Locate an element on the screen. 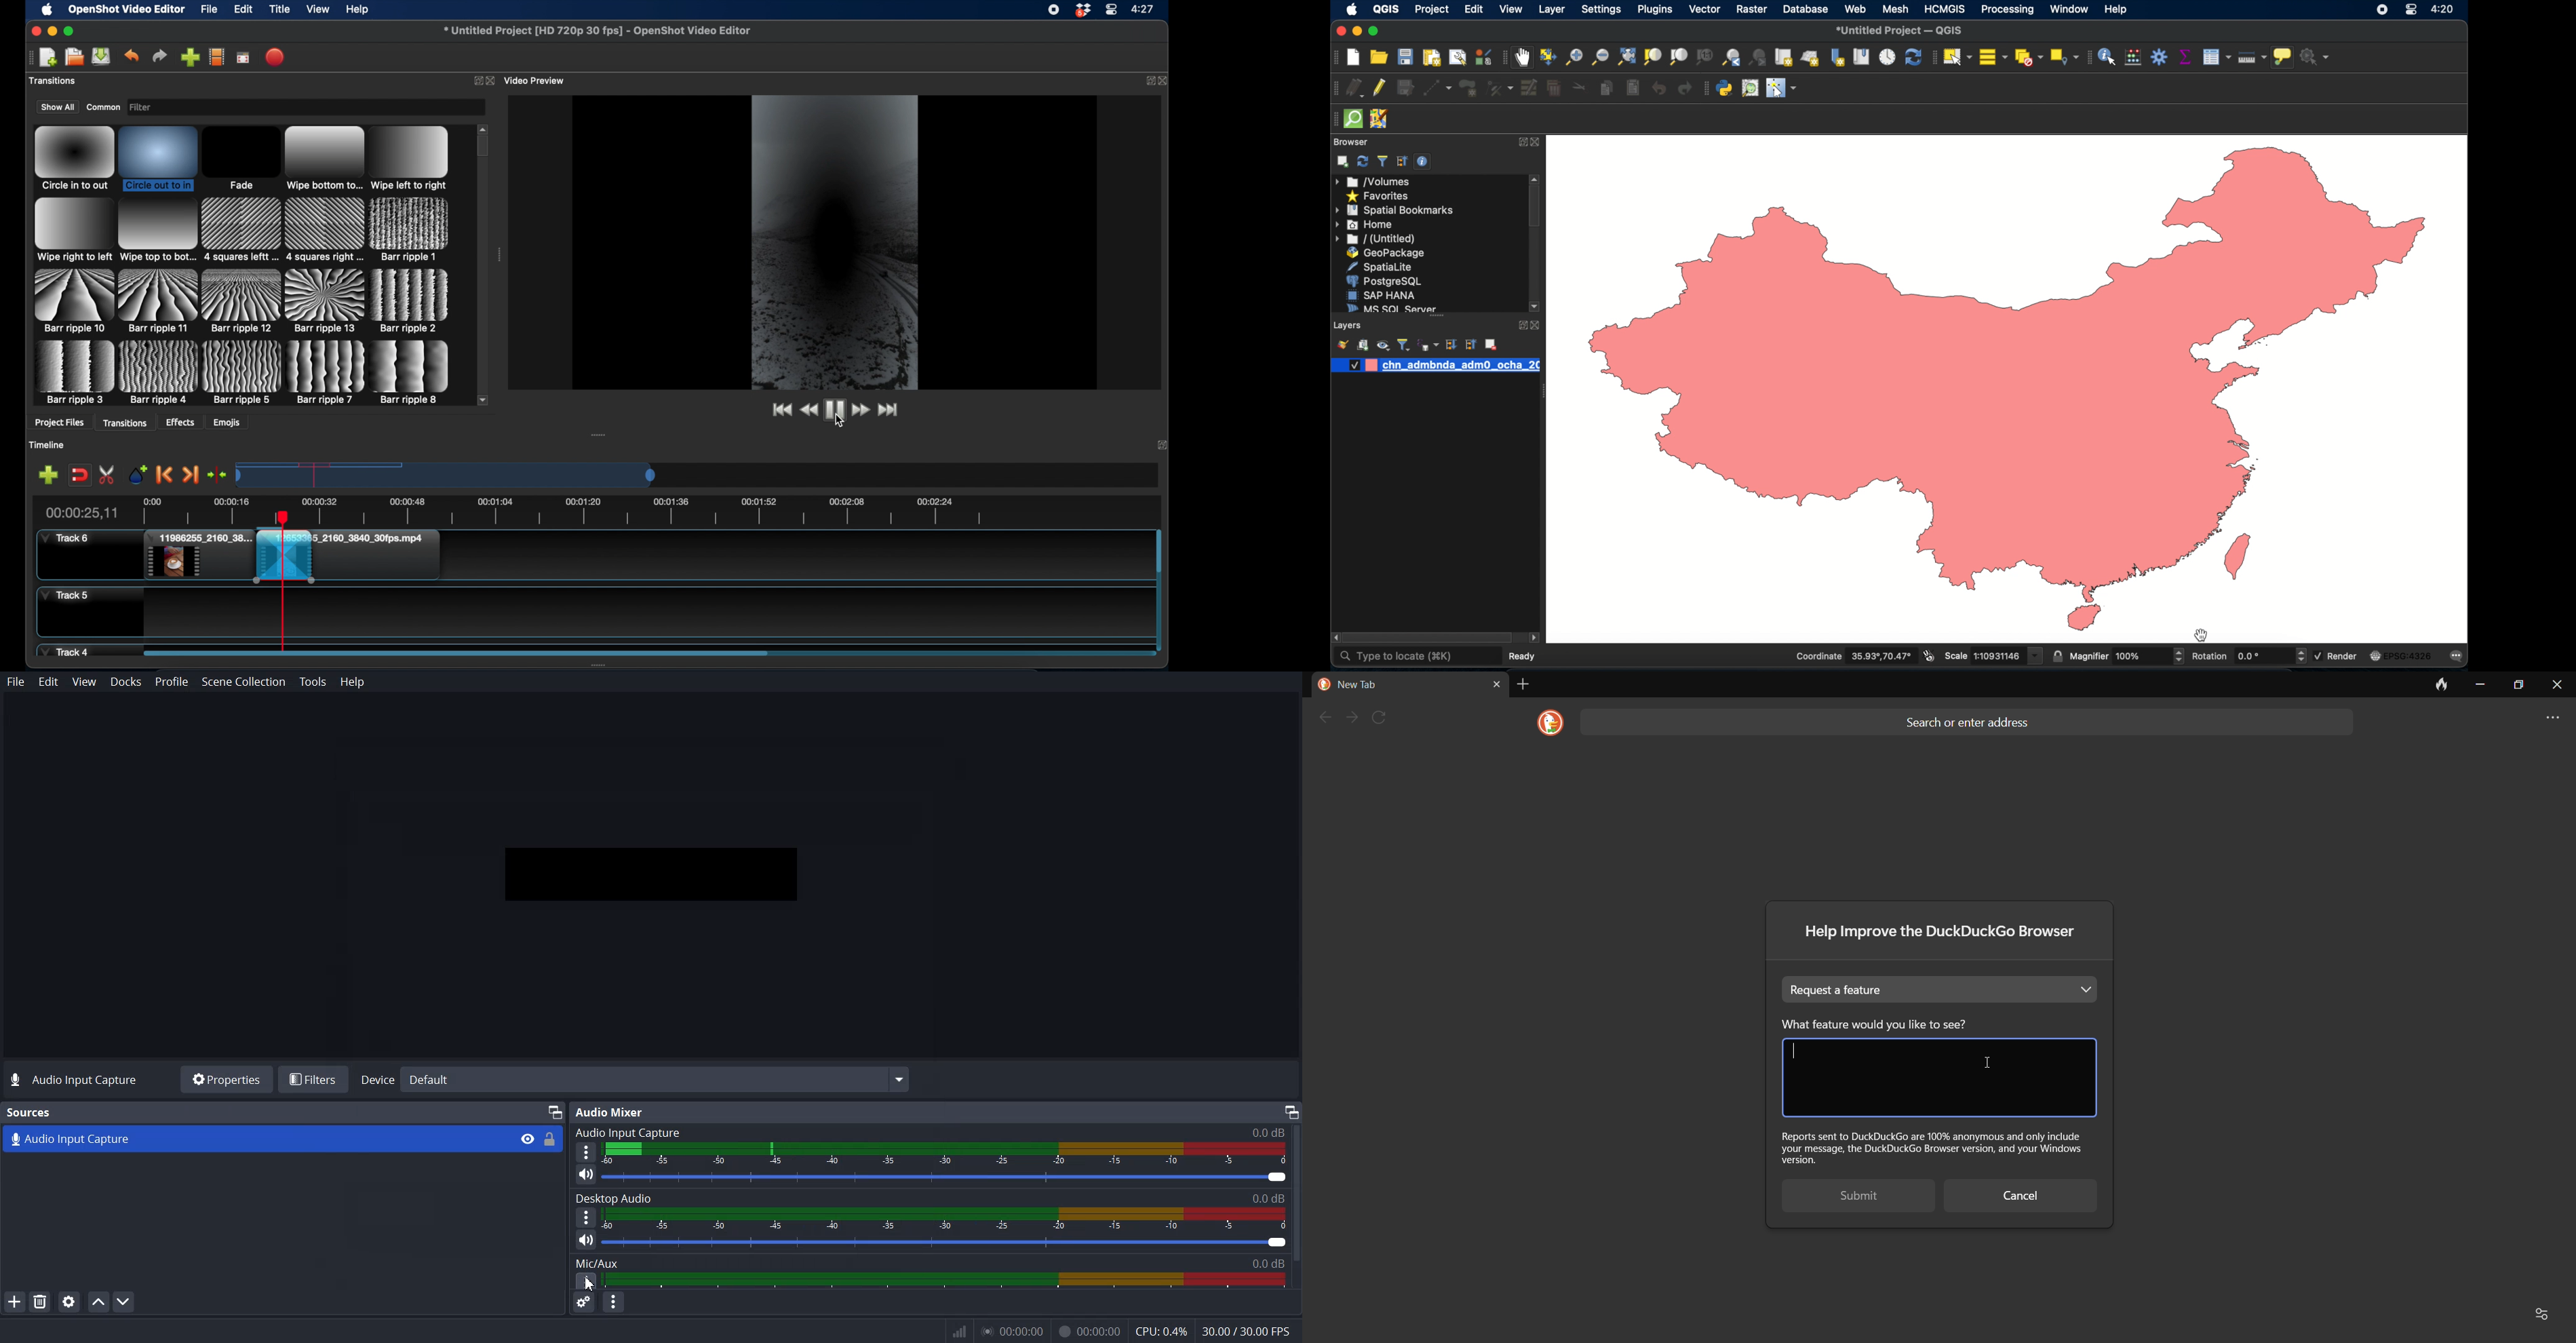  Advance audio properties is located at coordinates (585, 1304).